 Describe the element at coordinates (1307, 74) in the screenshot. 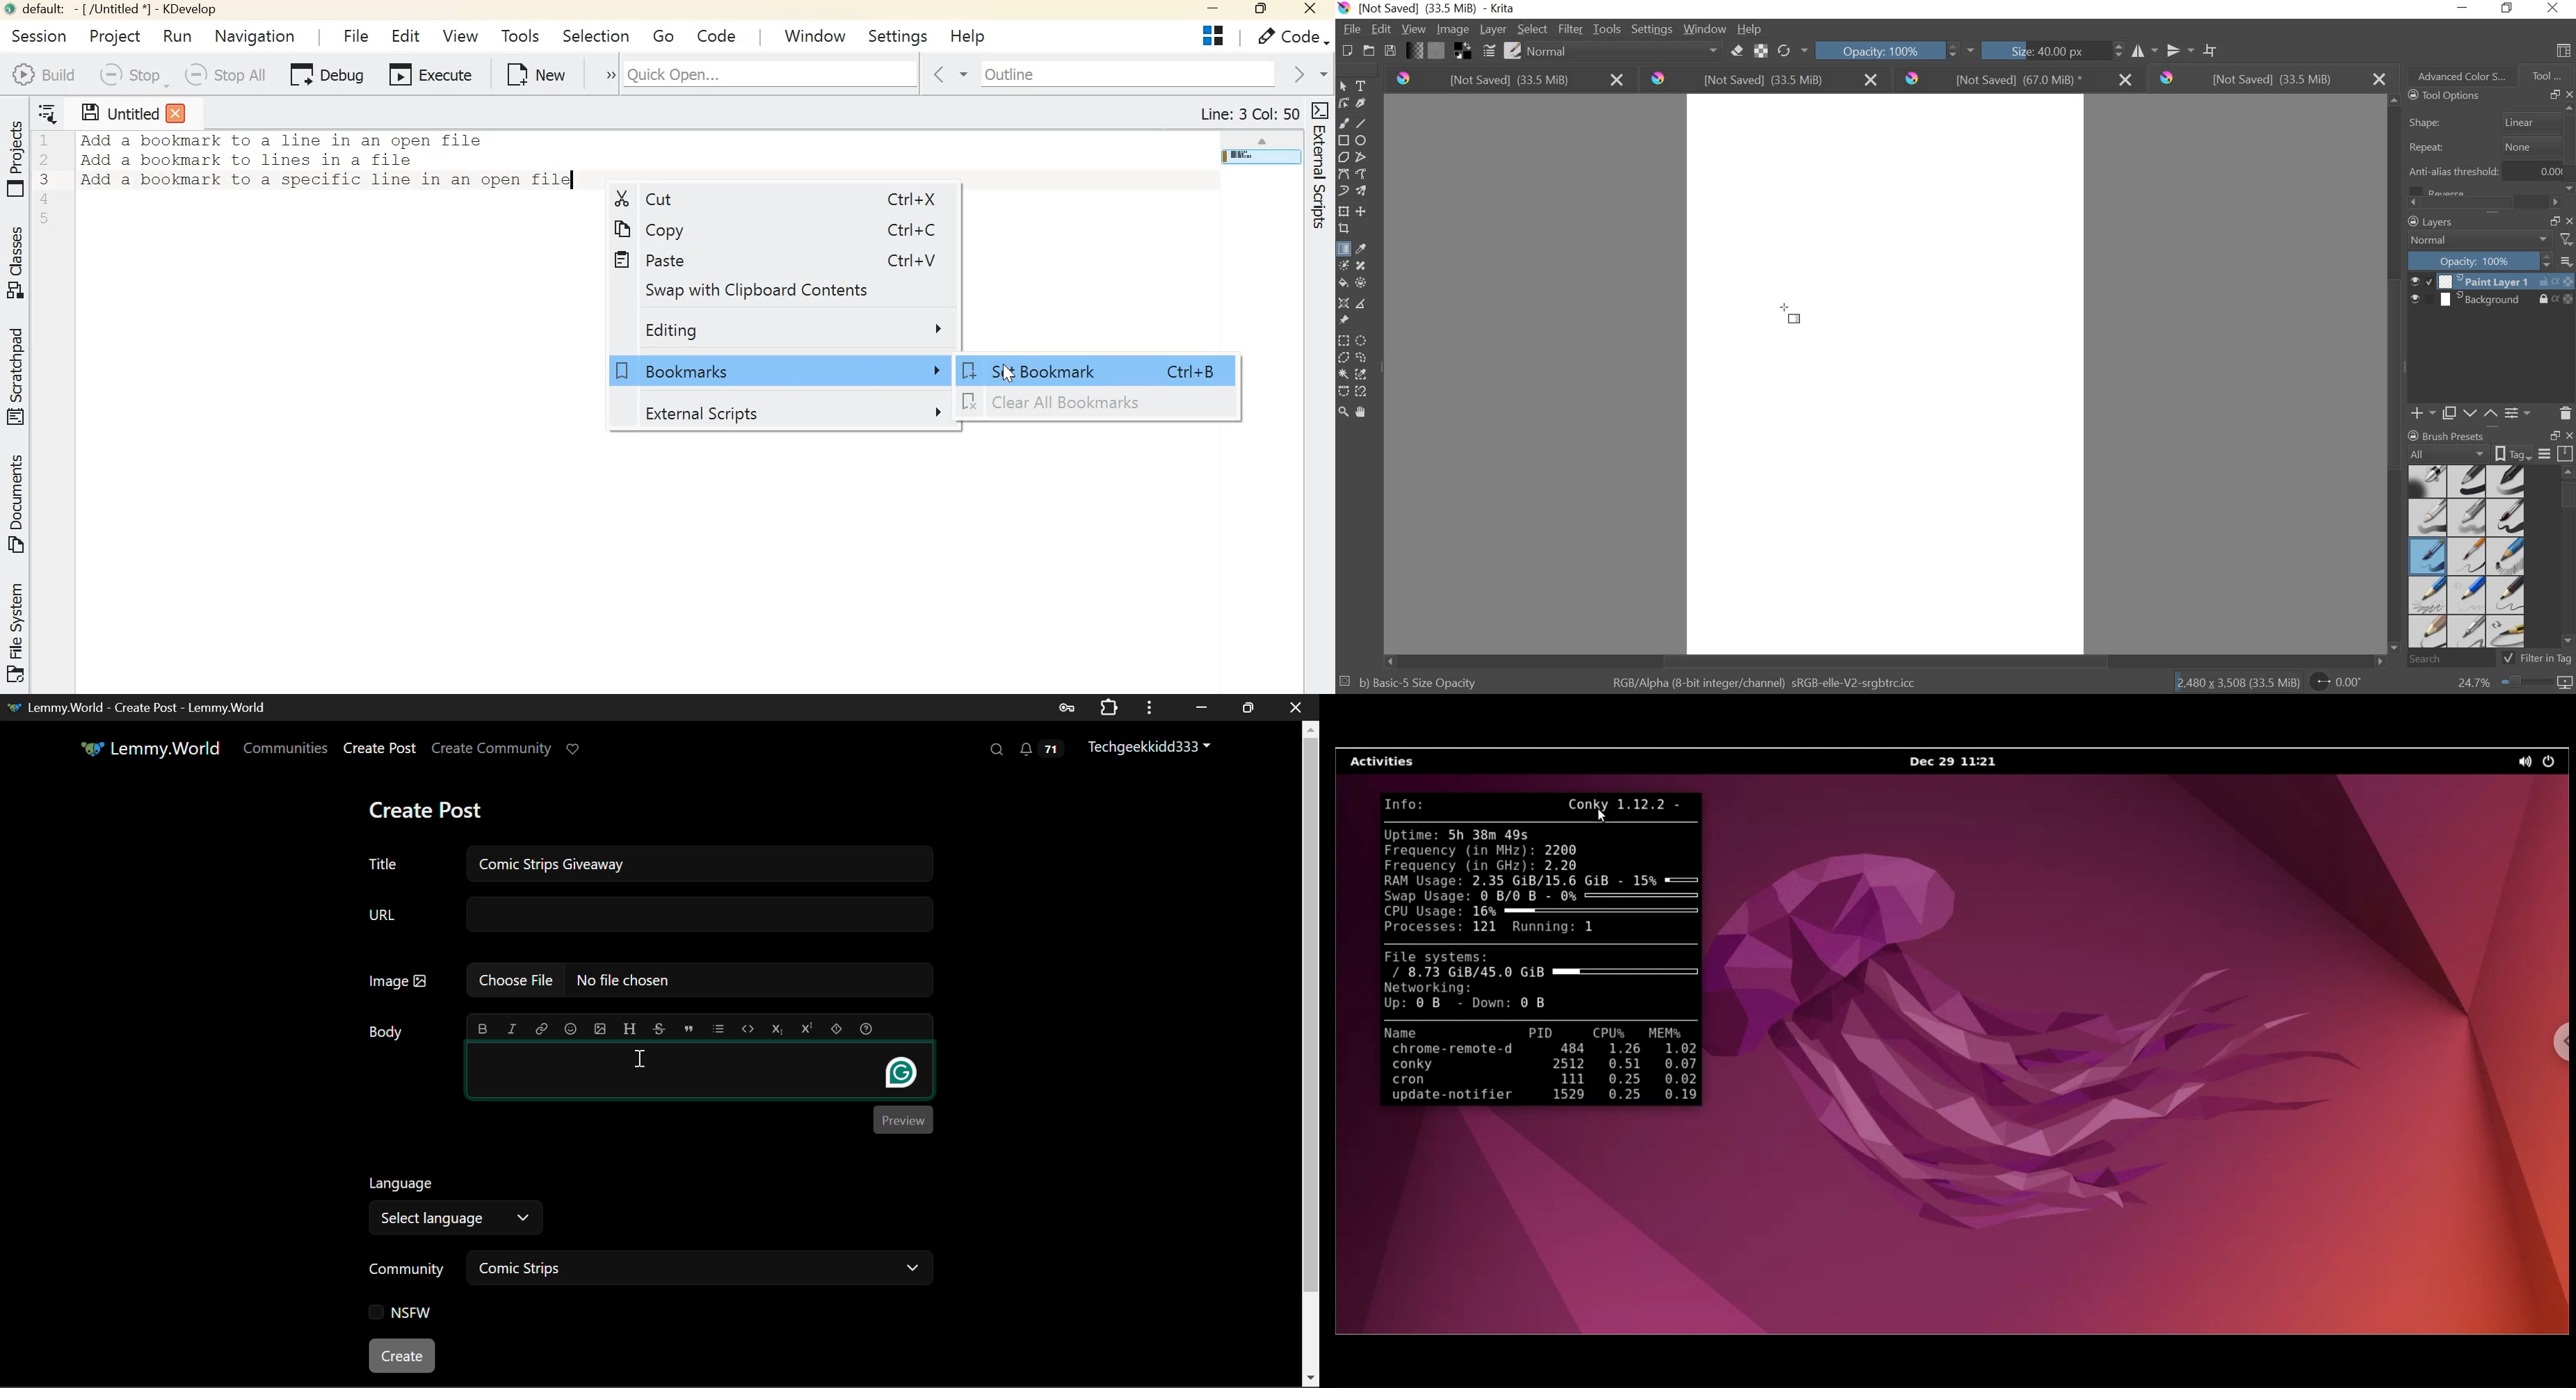

I see `go forward in context history` at that location.